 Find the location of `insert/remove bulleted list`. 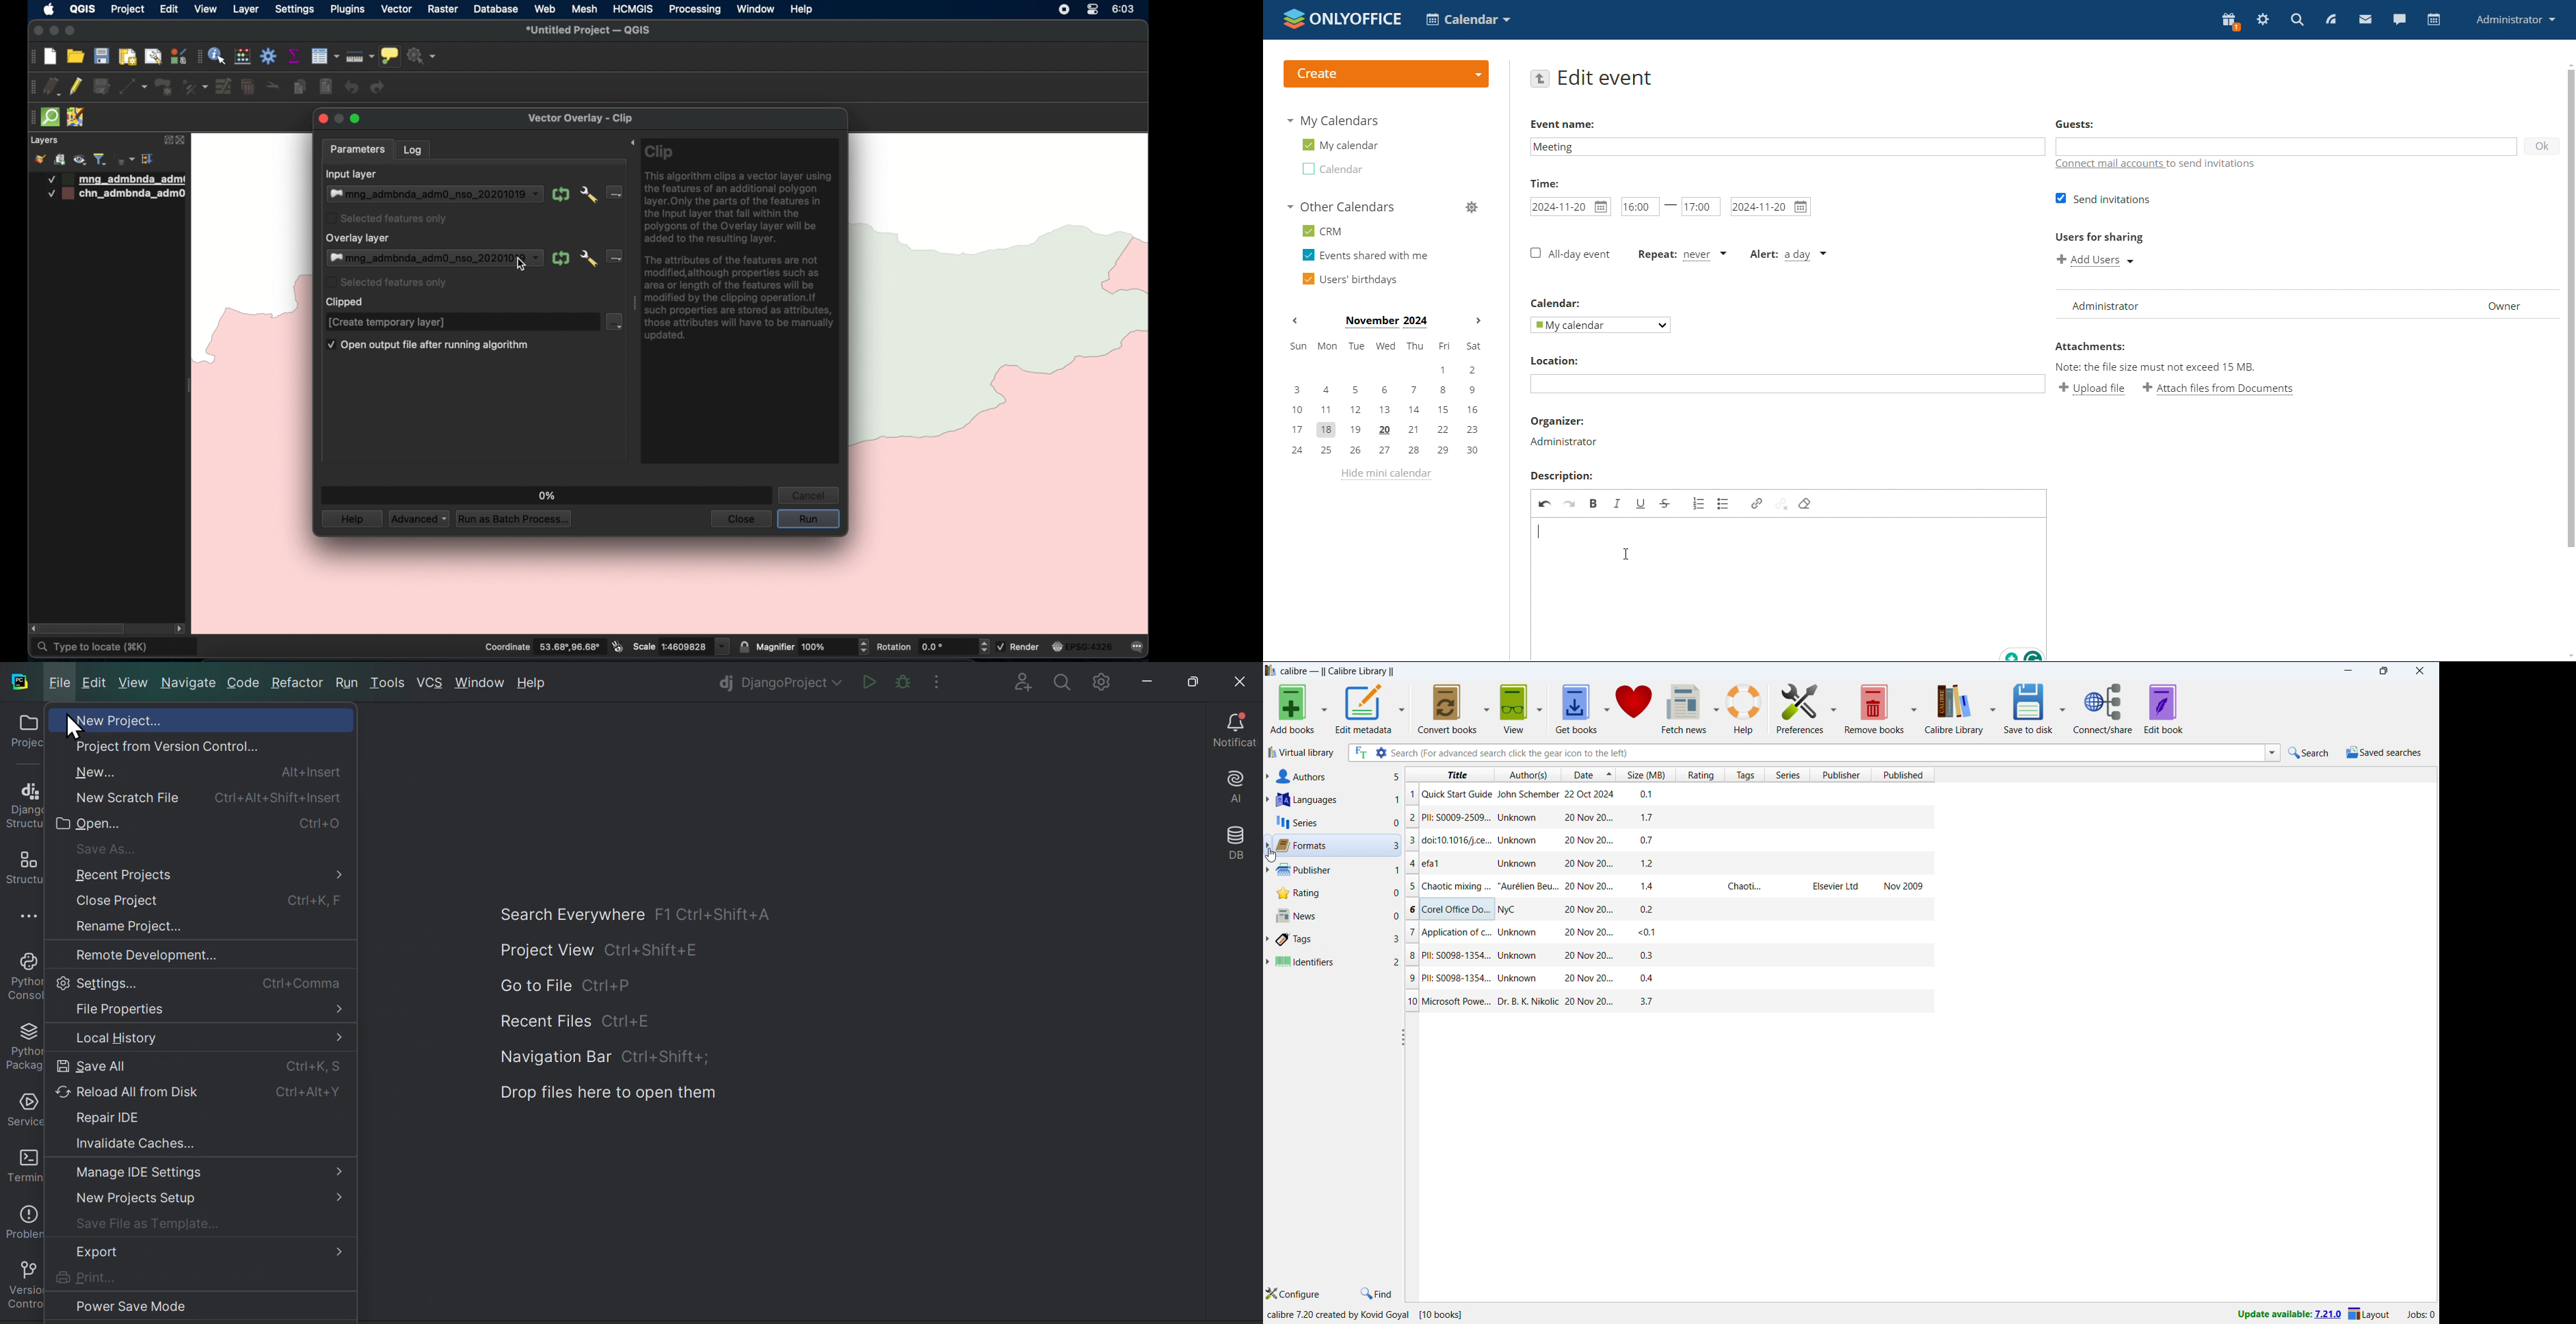

insert/remove bulleted list is located at coordinates (1725, 503).